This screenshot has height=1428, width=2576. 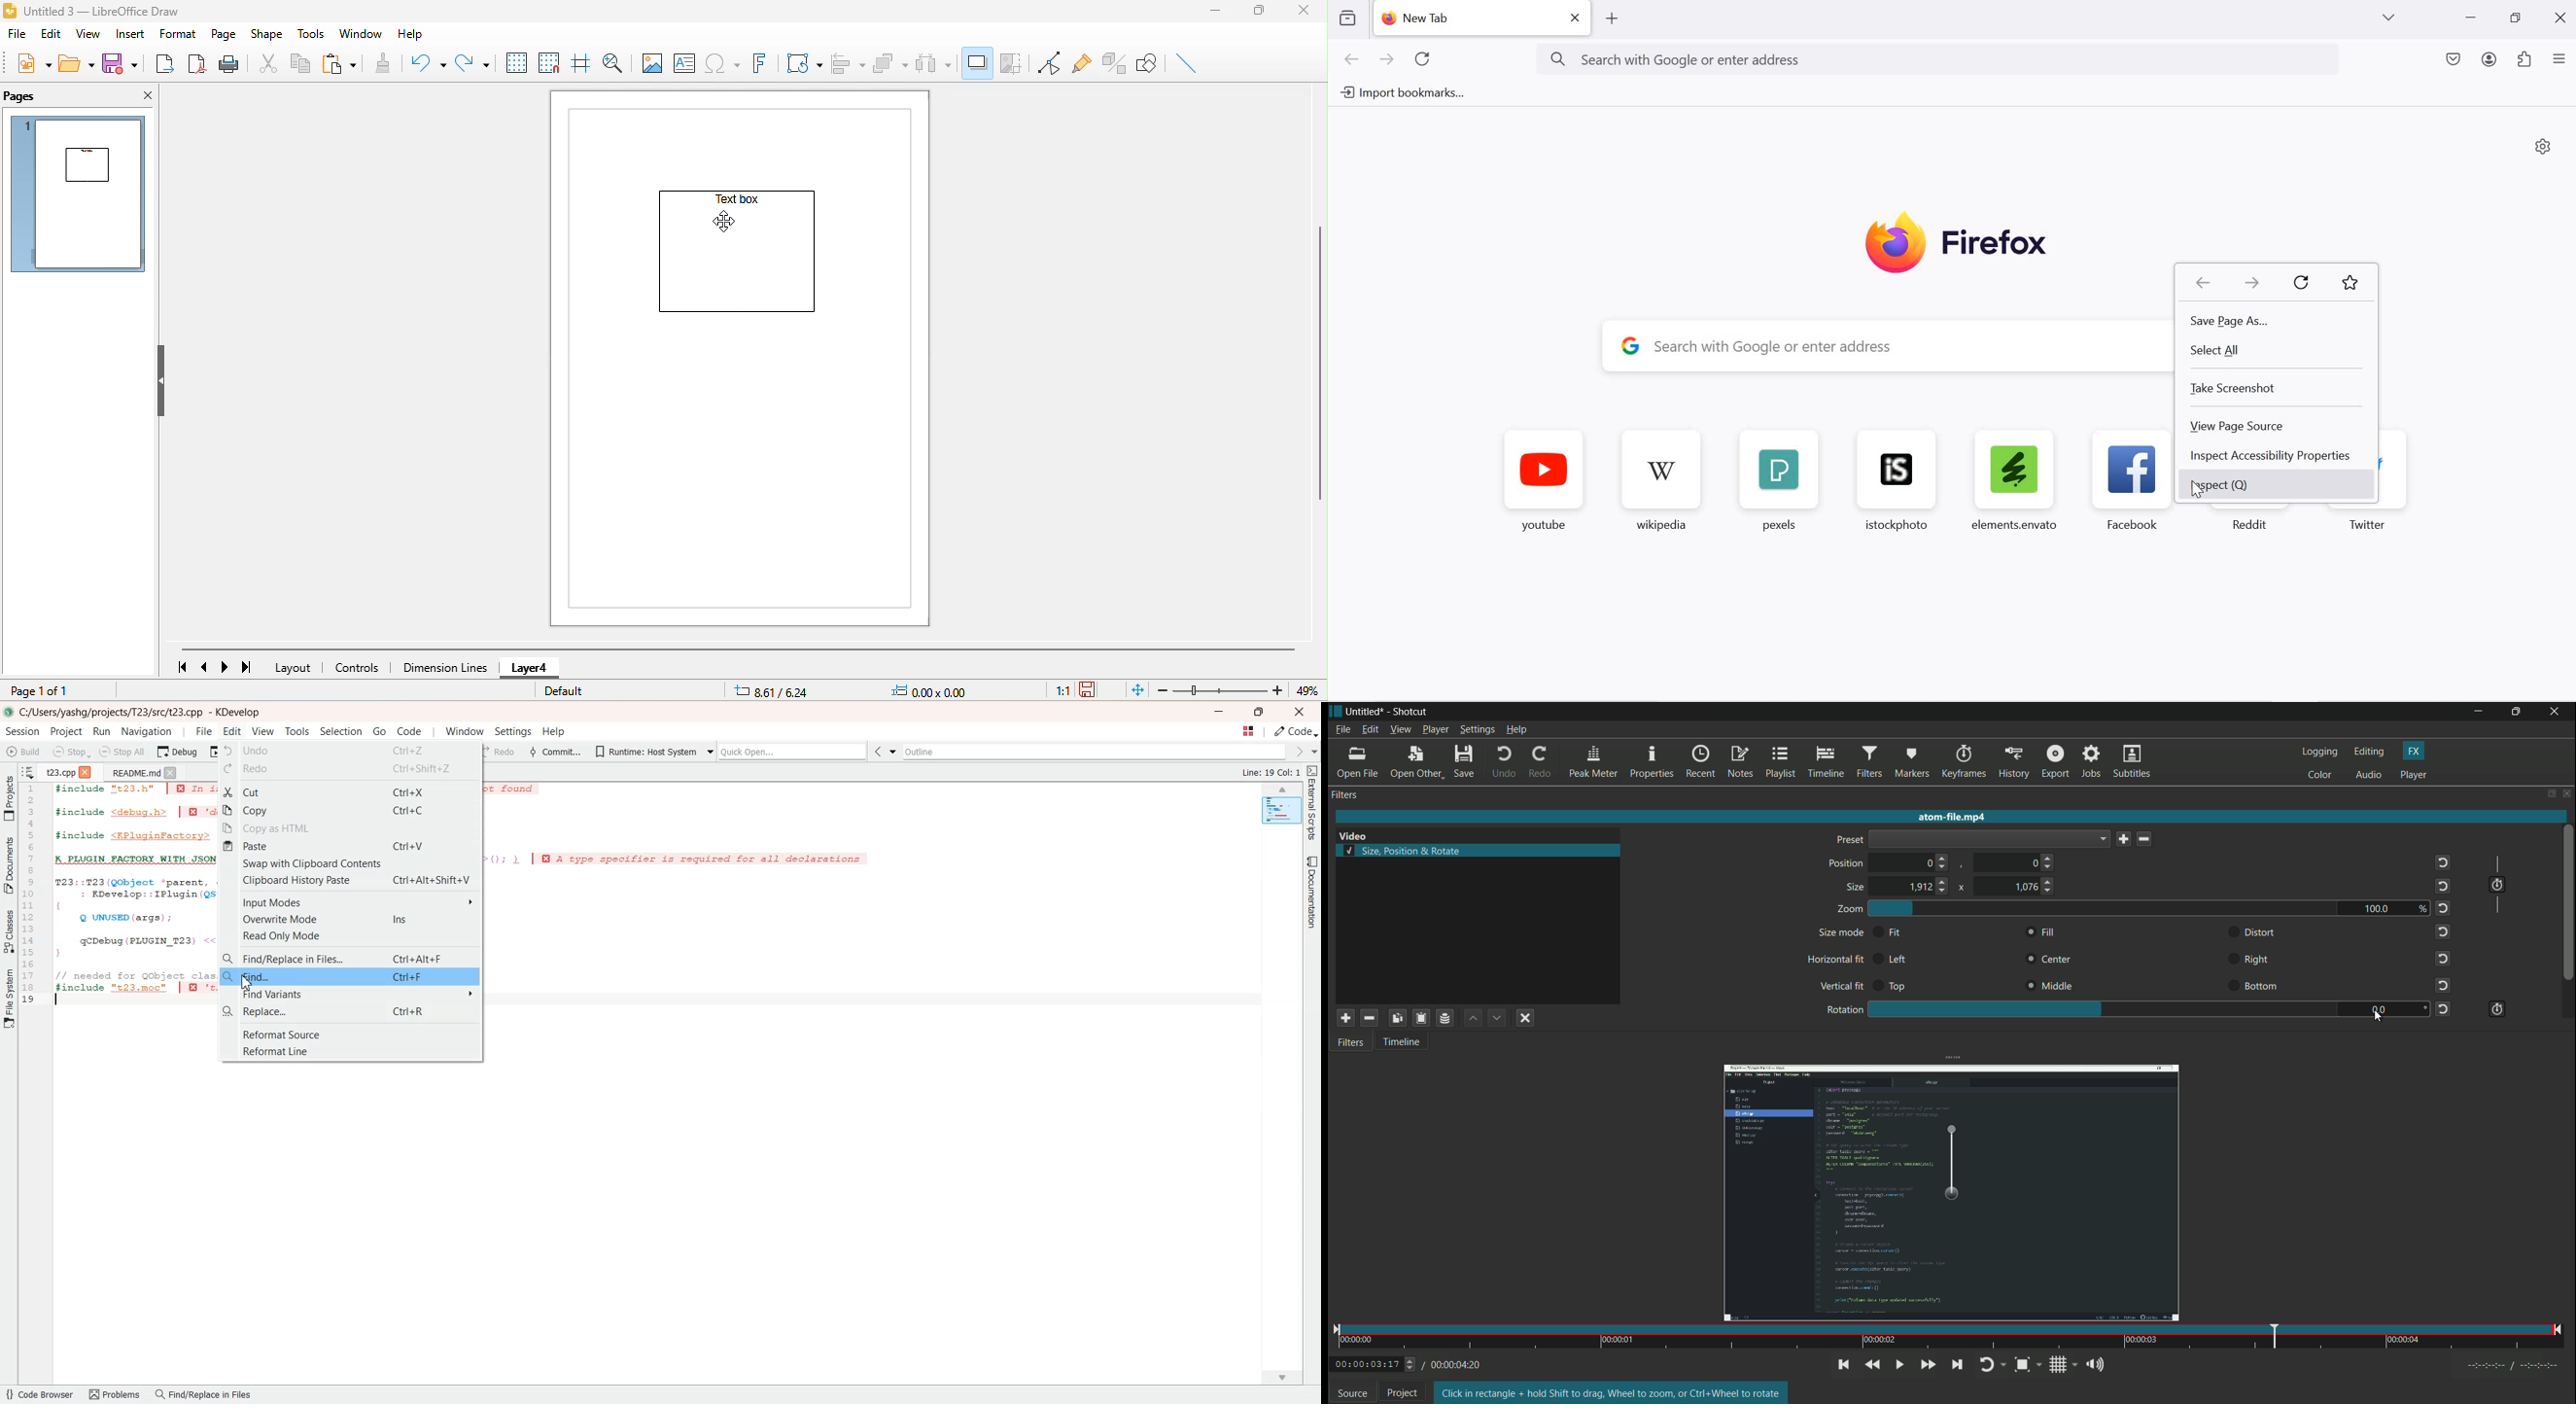 I want to click on change layout, so click(x=2548, y=792).